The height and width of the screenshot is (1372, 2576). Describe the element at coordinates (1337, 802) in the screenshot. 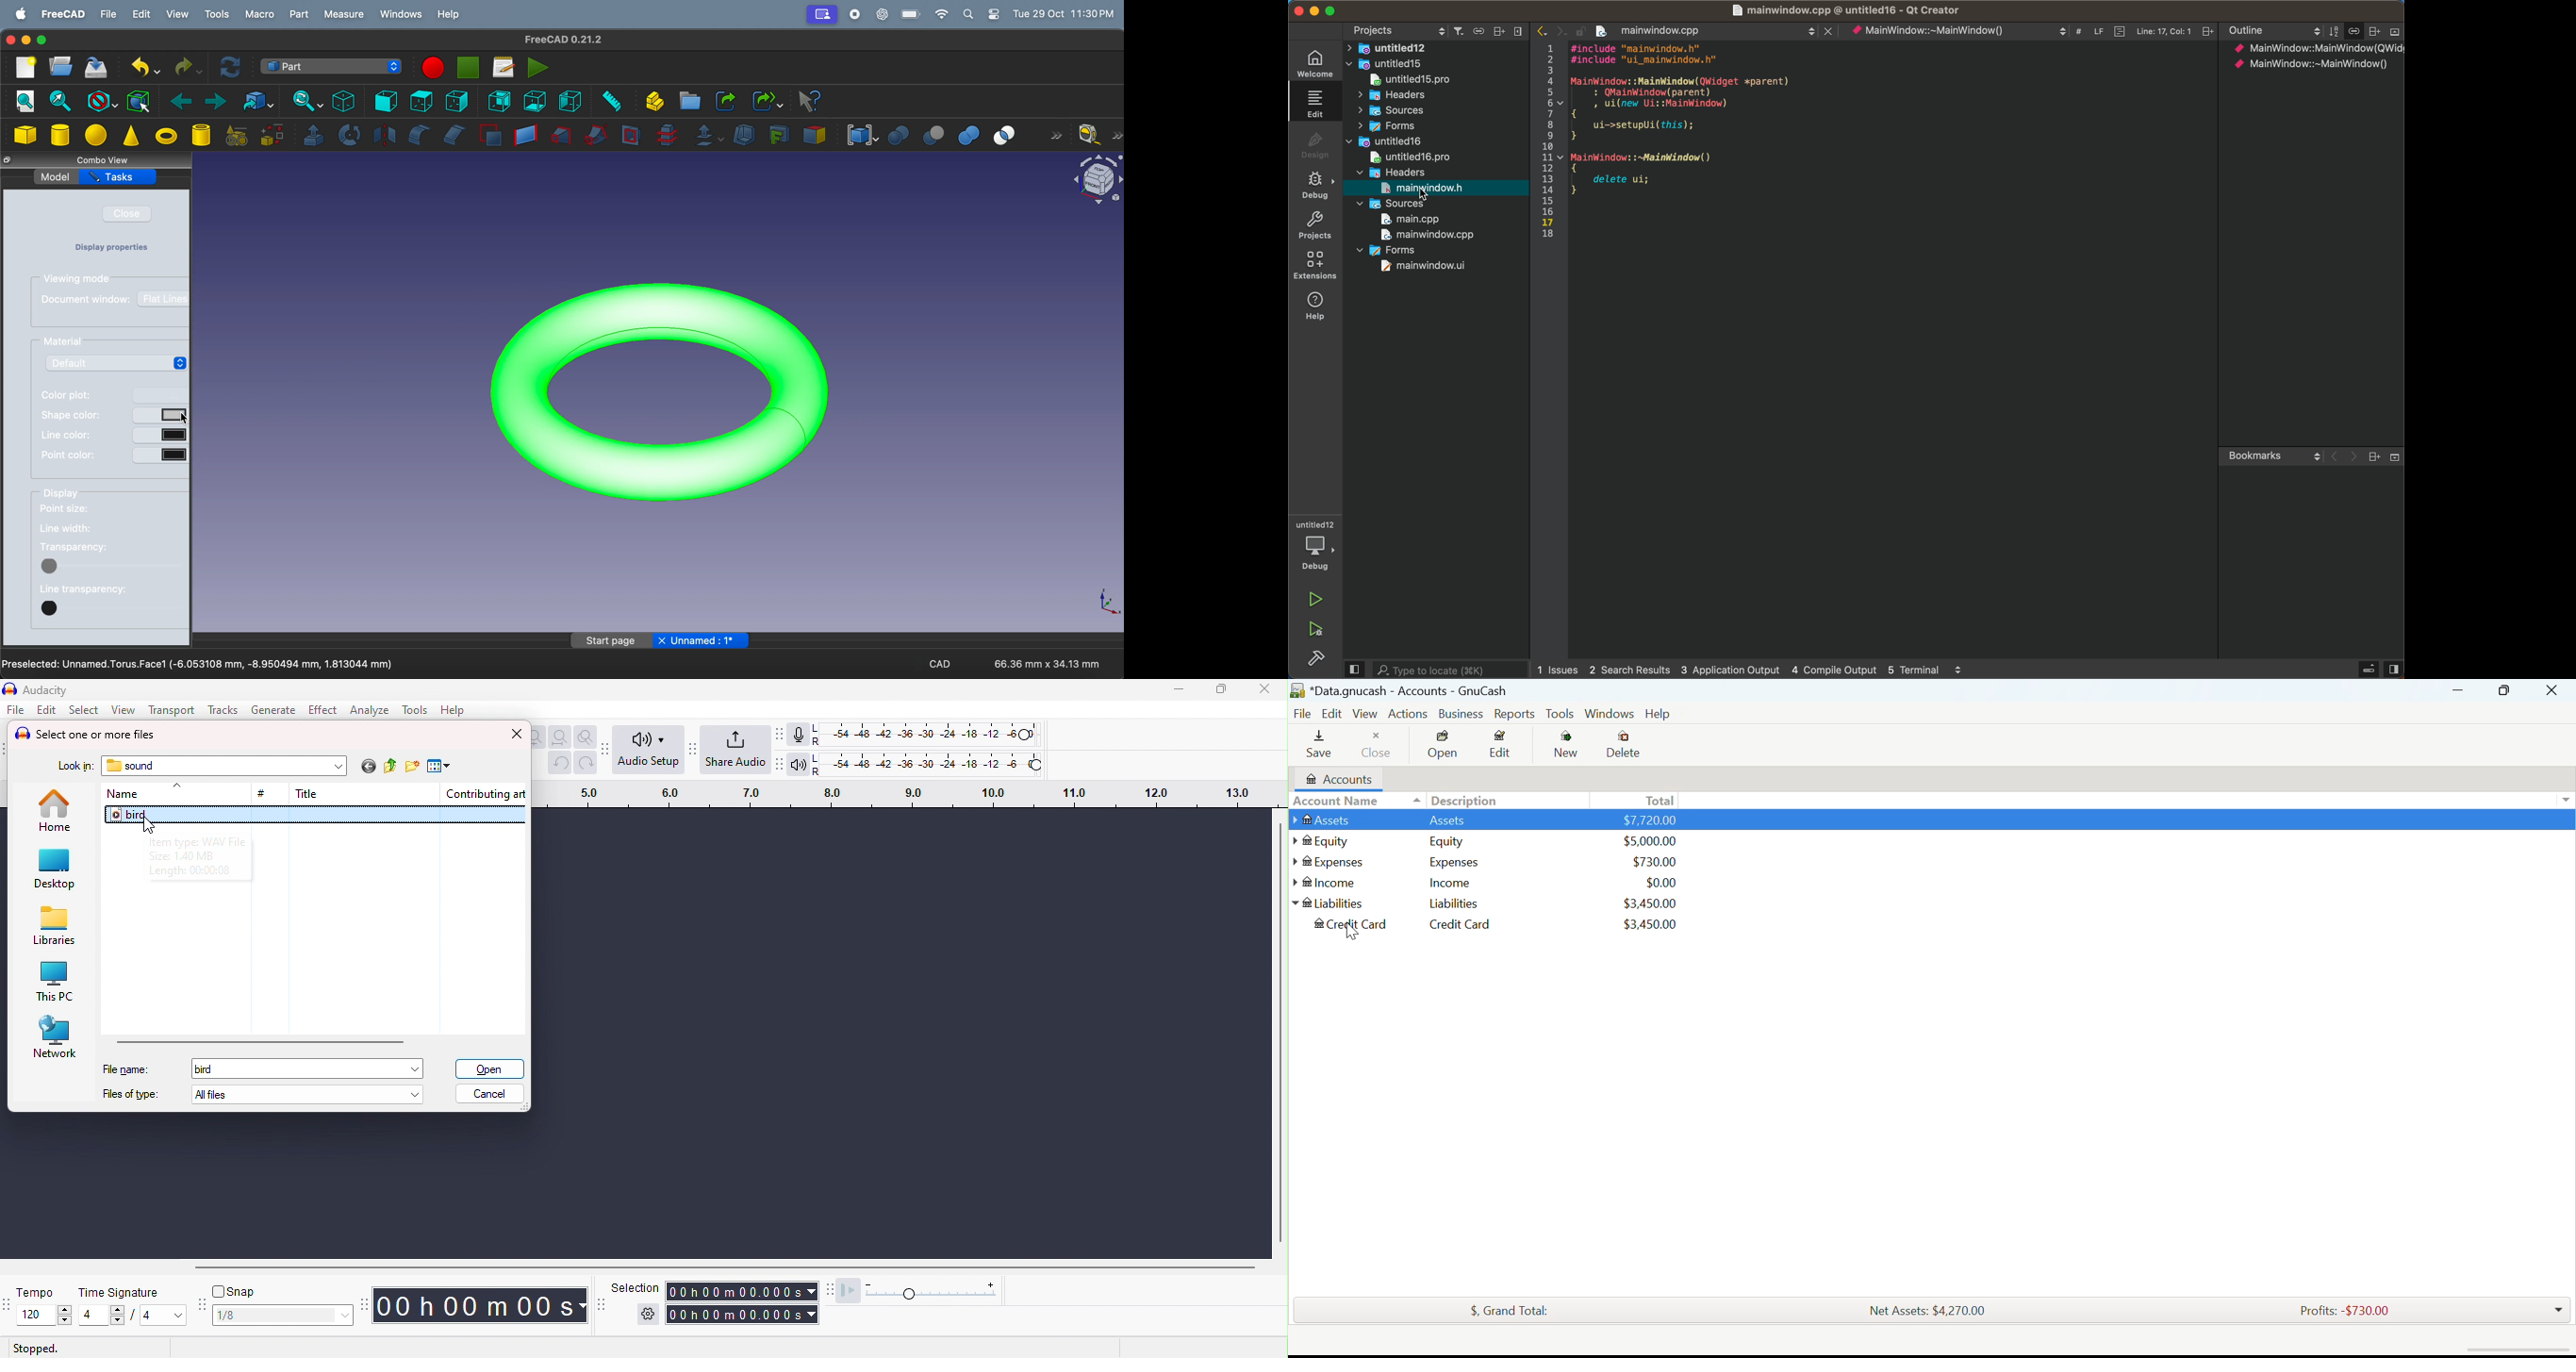

I see `Account Name` at that location.